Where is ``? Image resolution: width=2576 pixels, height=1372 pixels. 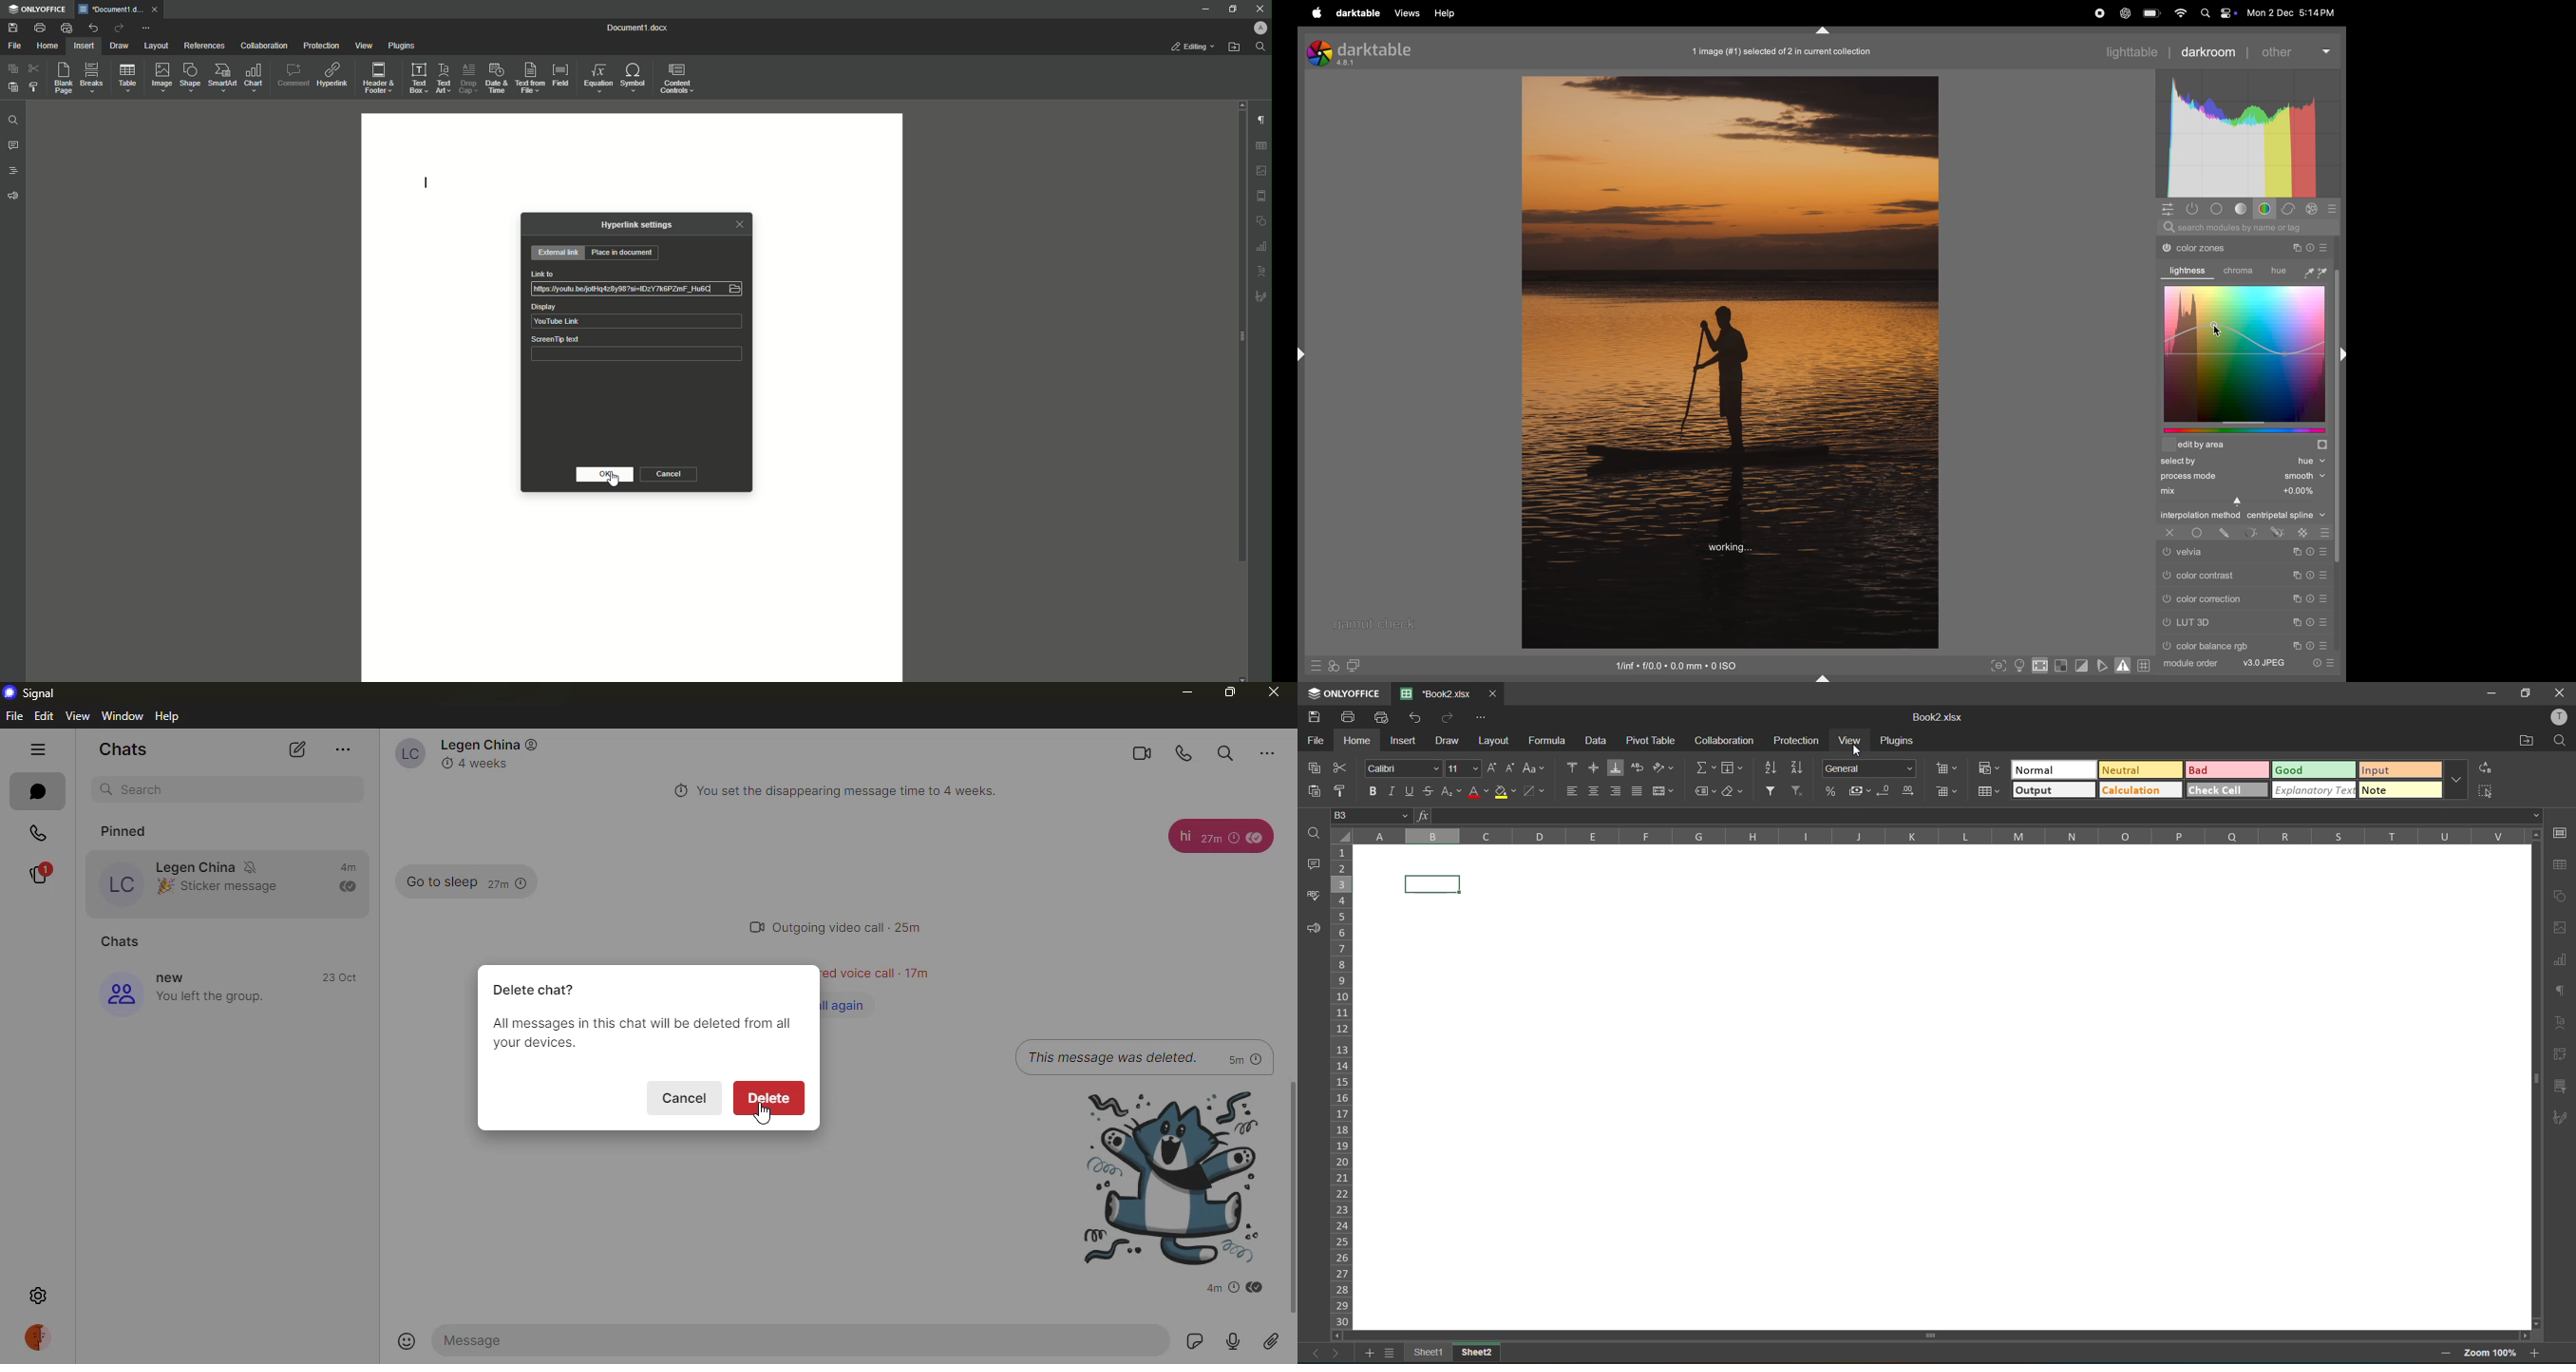
 is located at coordinates (2251, 533).